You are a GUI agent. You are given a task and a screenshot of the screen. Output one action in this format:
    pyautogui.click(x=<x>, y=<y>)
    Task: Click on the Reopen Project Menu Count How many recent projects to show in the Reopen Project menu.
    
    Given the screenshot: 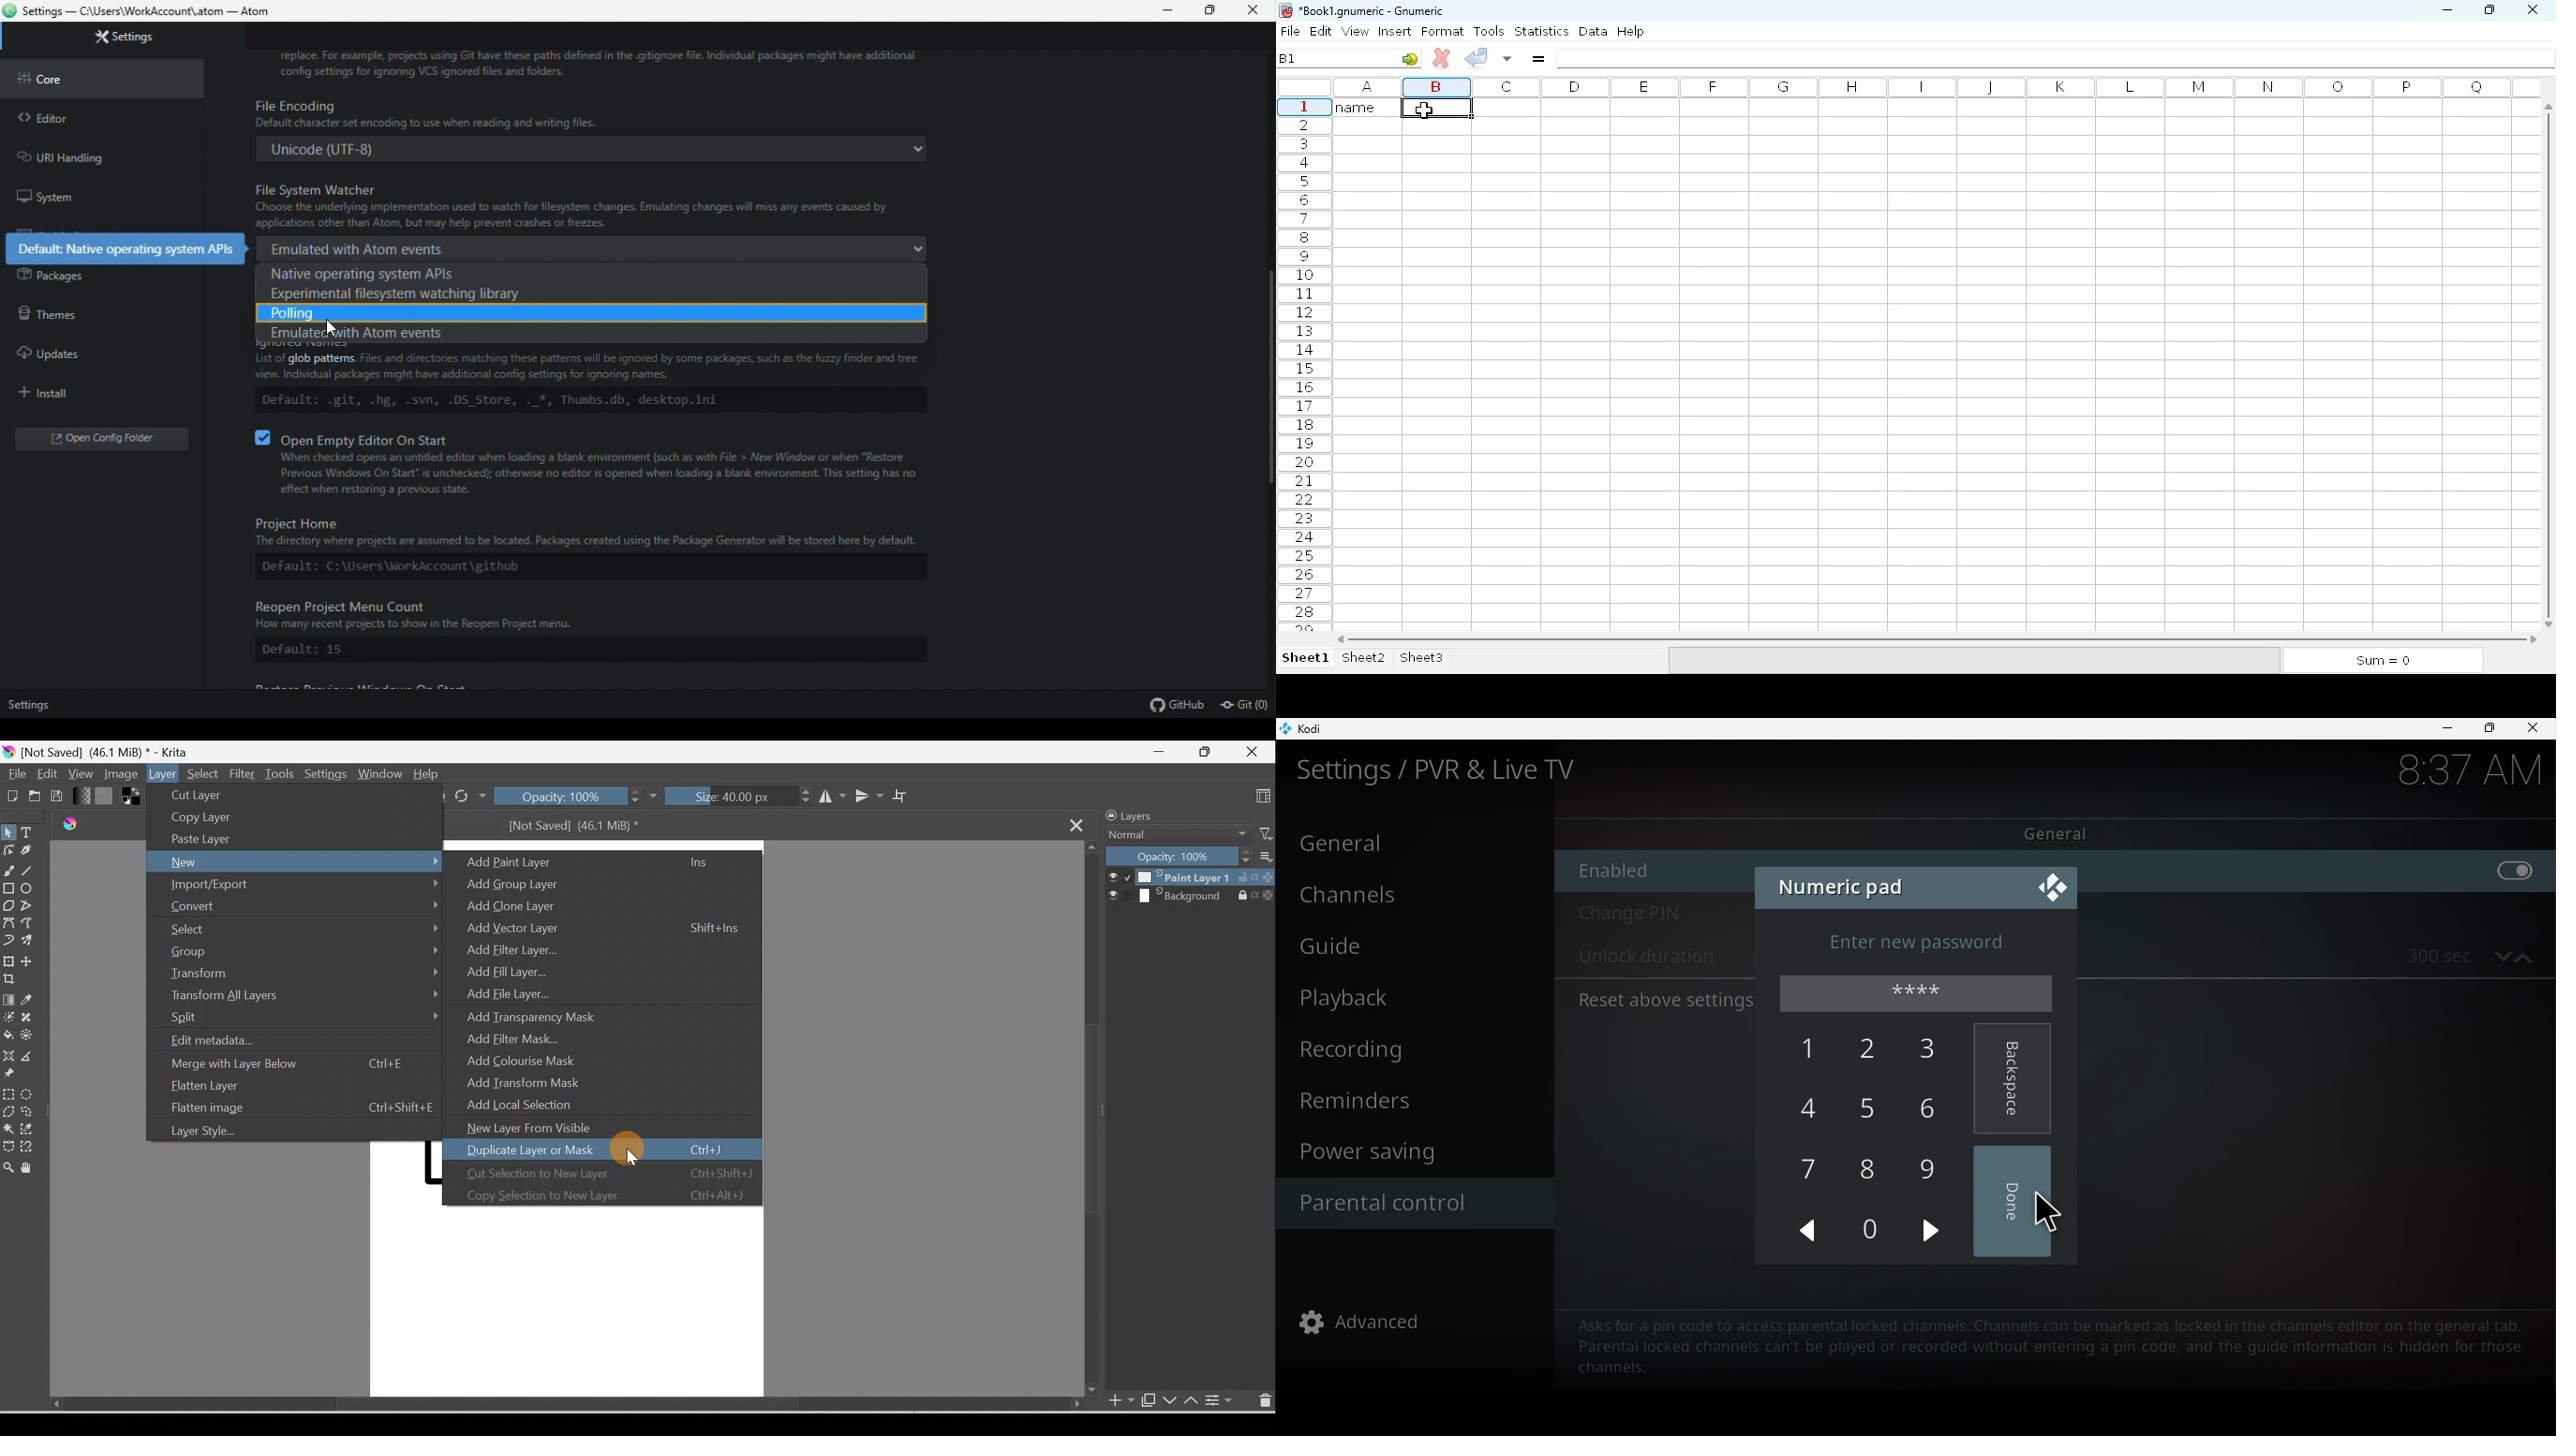 What is the action you would take?
    pyautogui.click(x=567, y=614)
    